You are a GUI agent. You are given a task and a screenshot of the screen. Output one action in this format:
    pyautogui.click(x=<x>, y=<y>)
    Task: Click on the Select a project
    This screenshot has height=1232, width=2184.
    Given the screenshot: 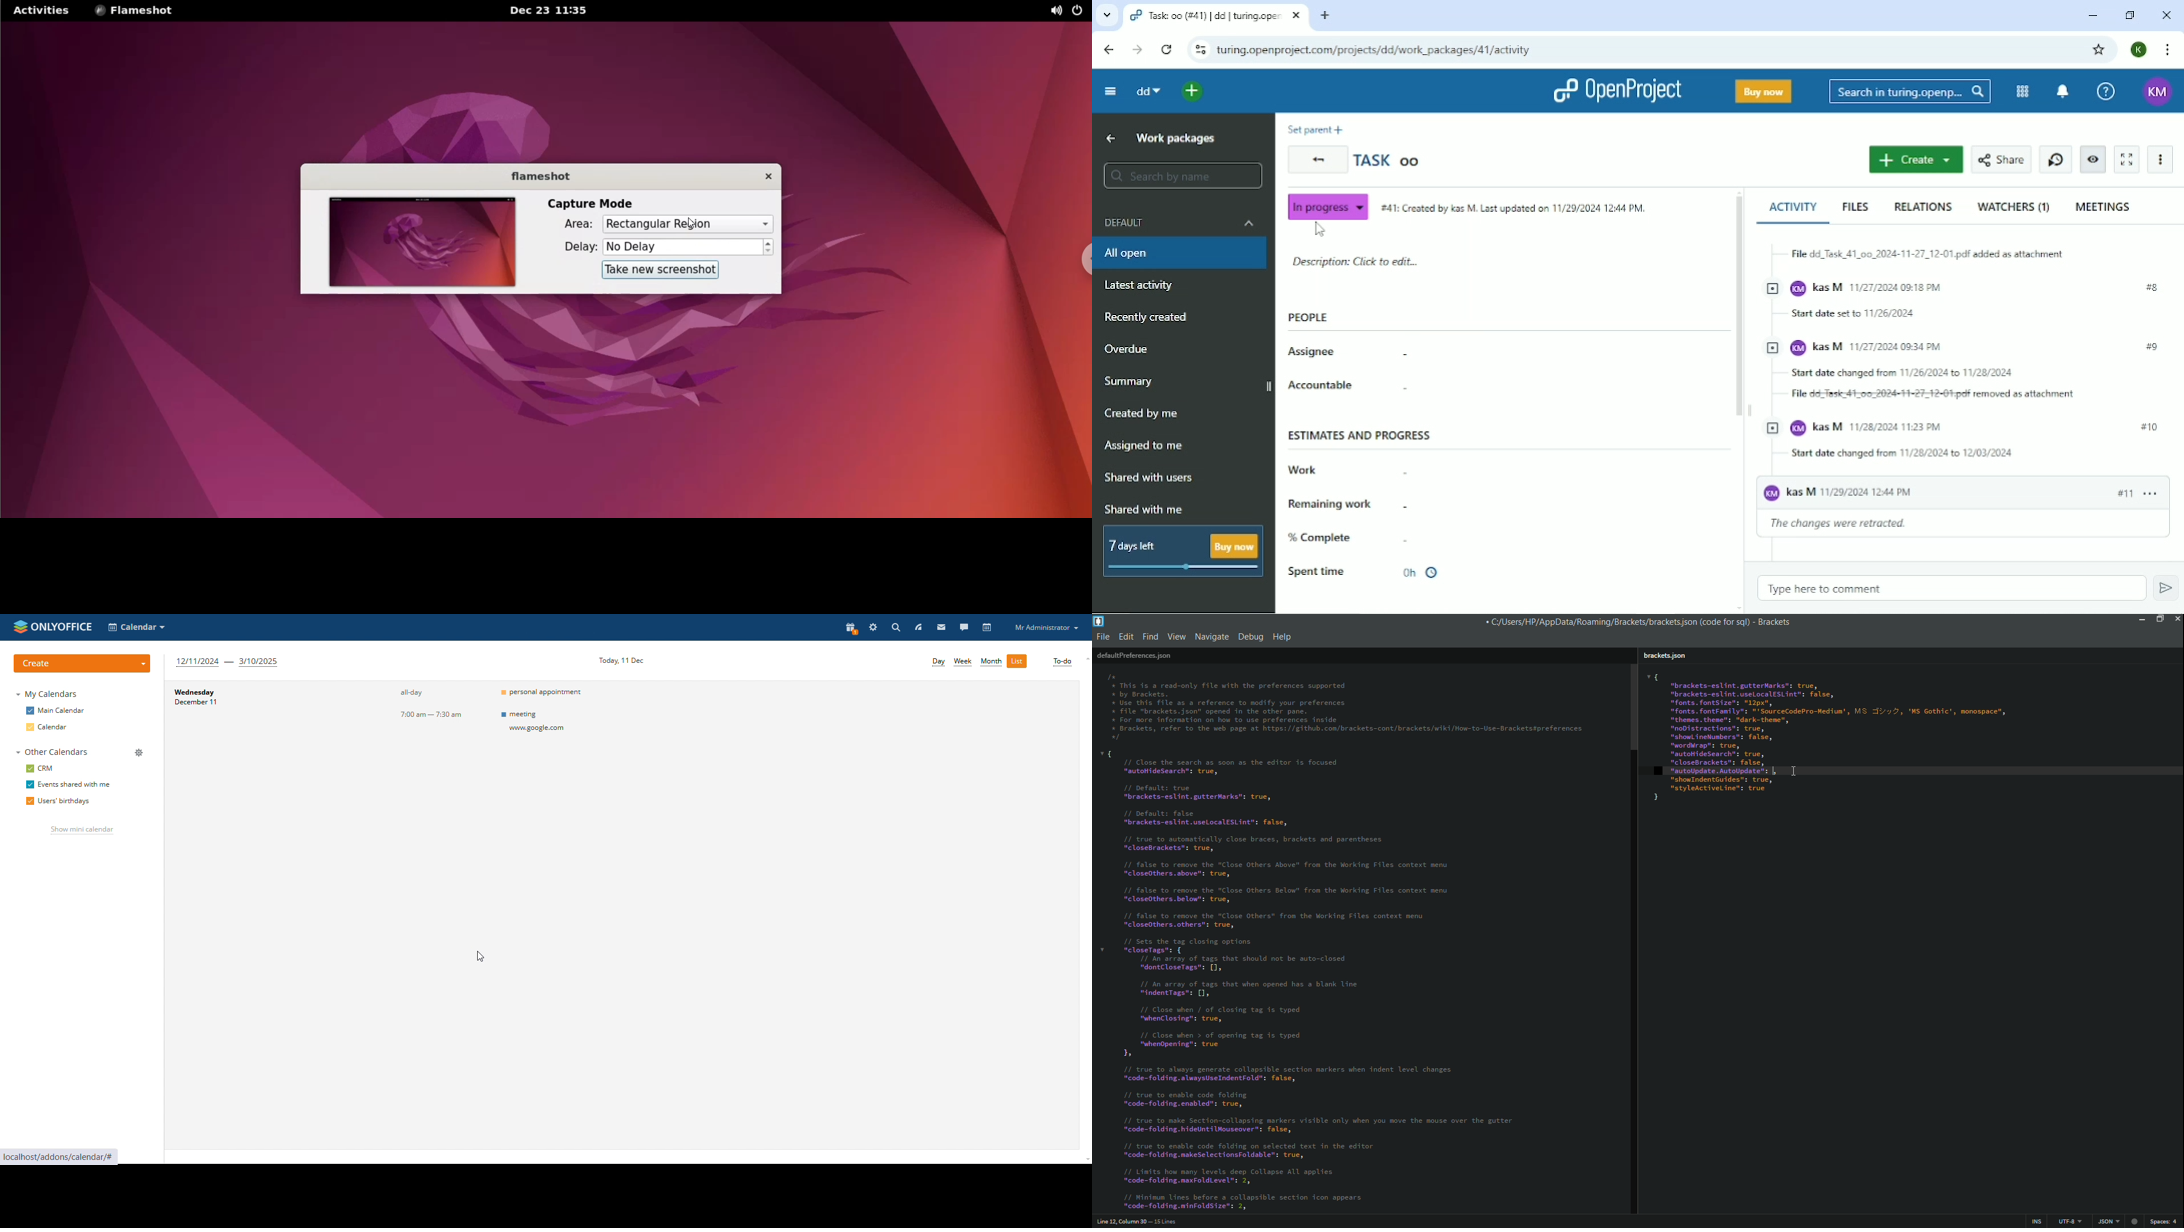 What is the action you would take?
    pyautogui.click(x=1178, y=93)
    